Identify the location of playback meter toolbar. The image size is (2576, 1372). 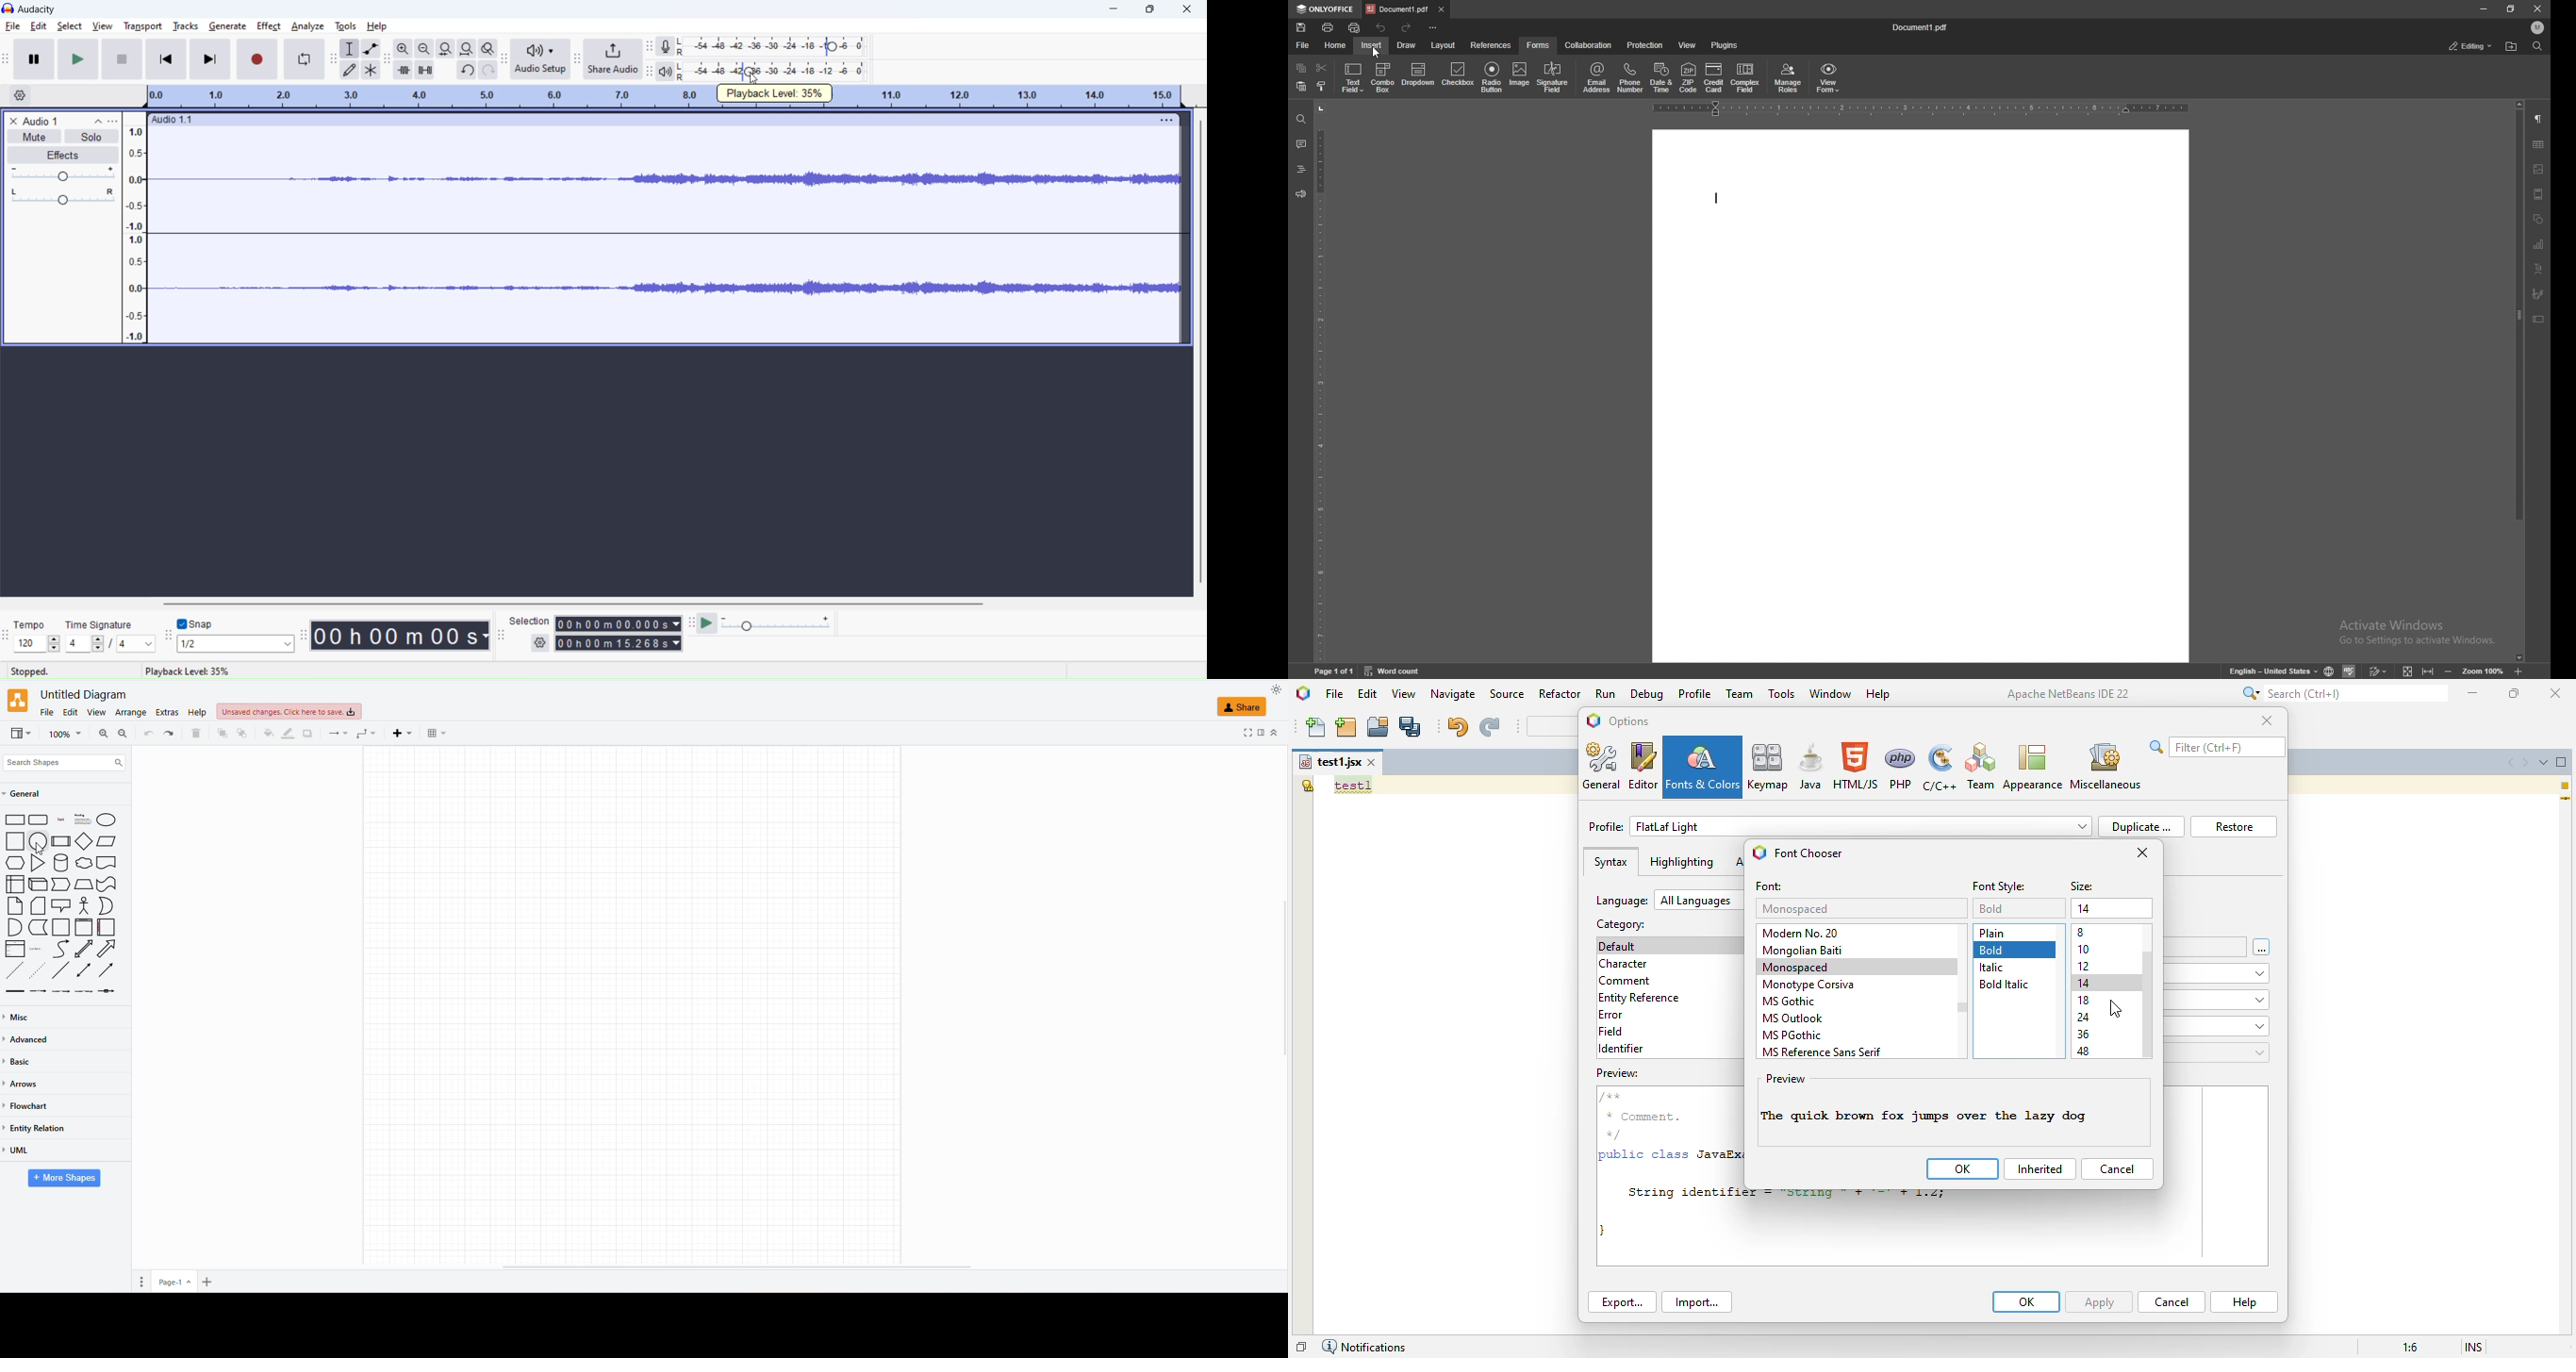
(649, 70).